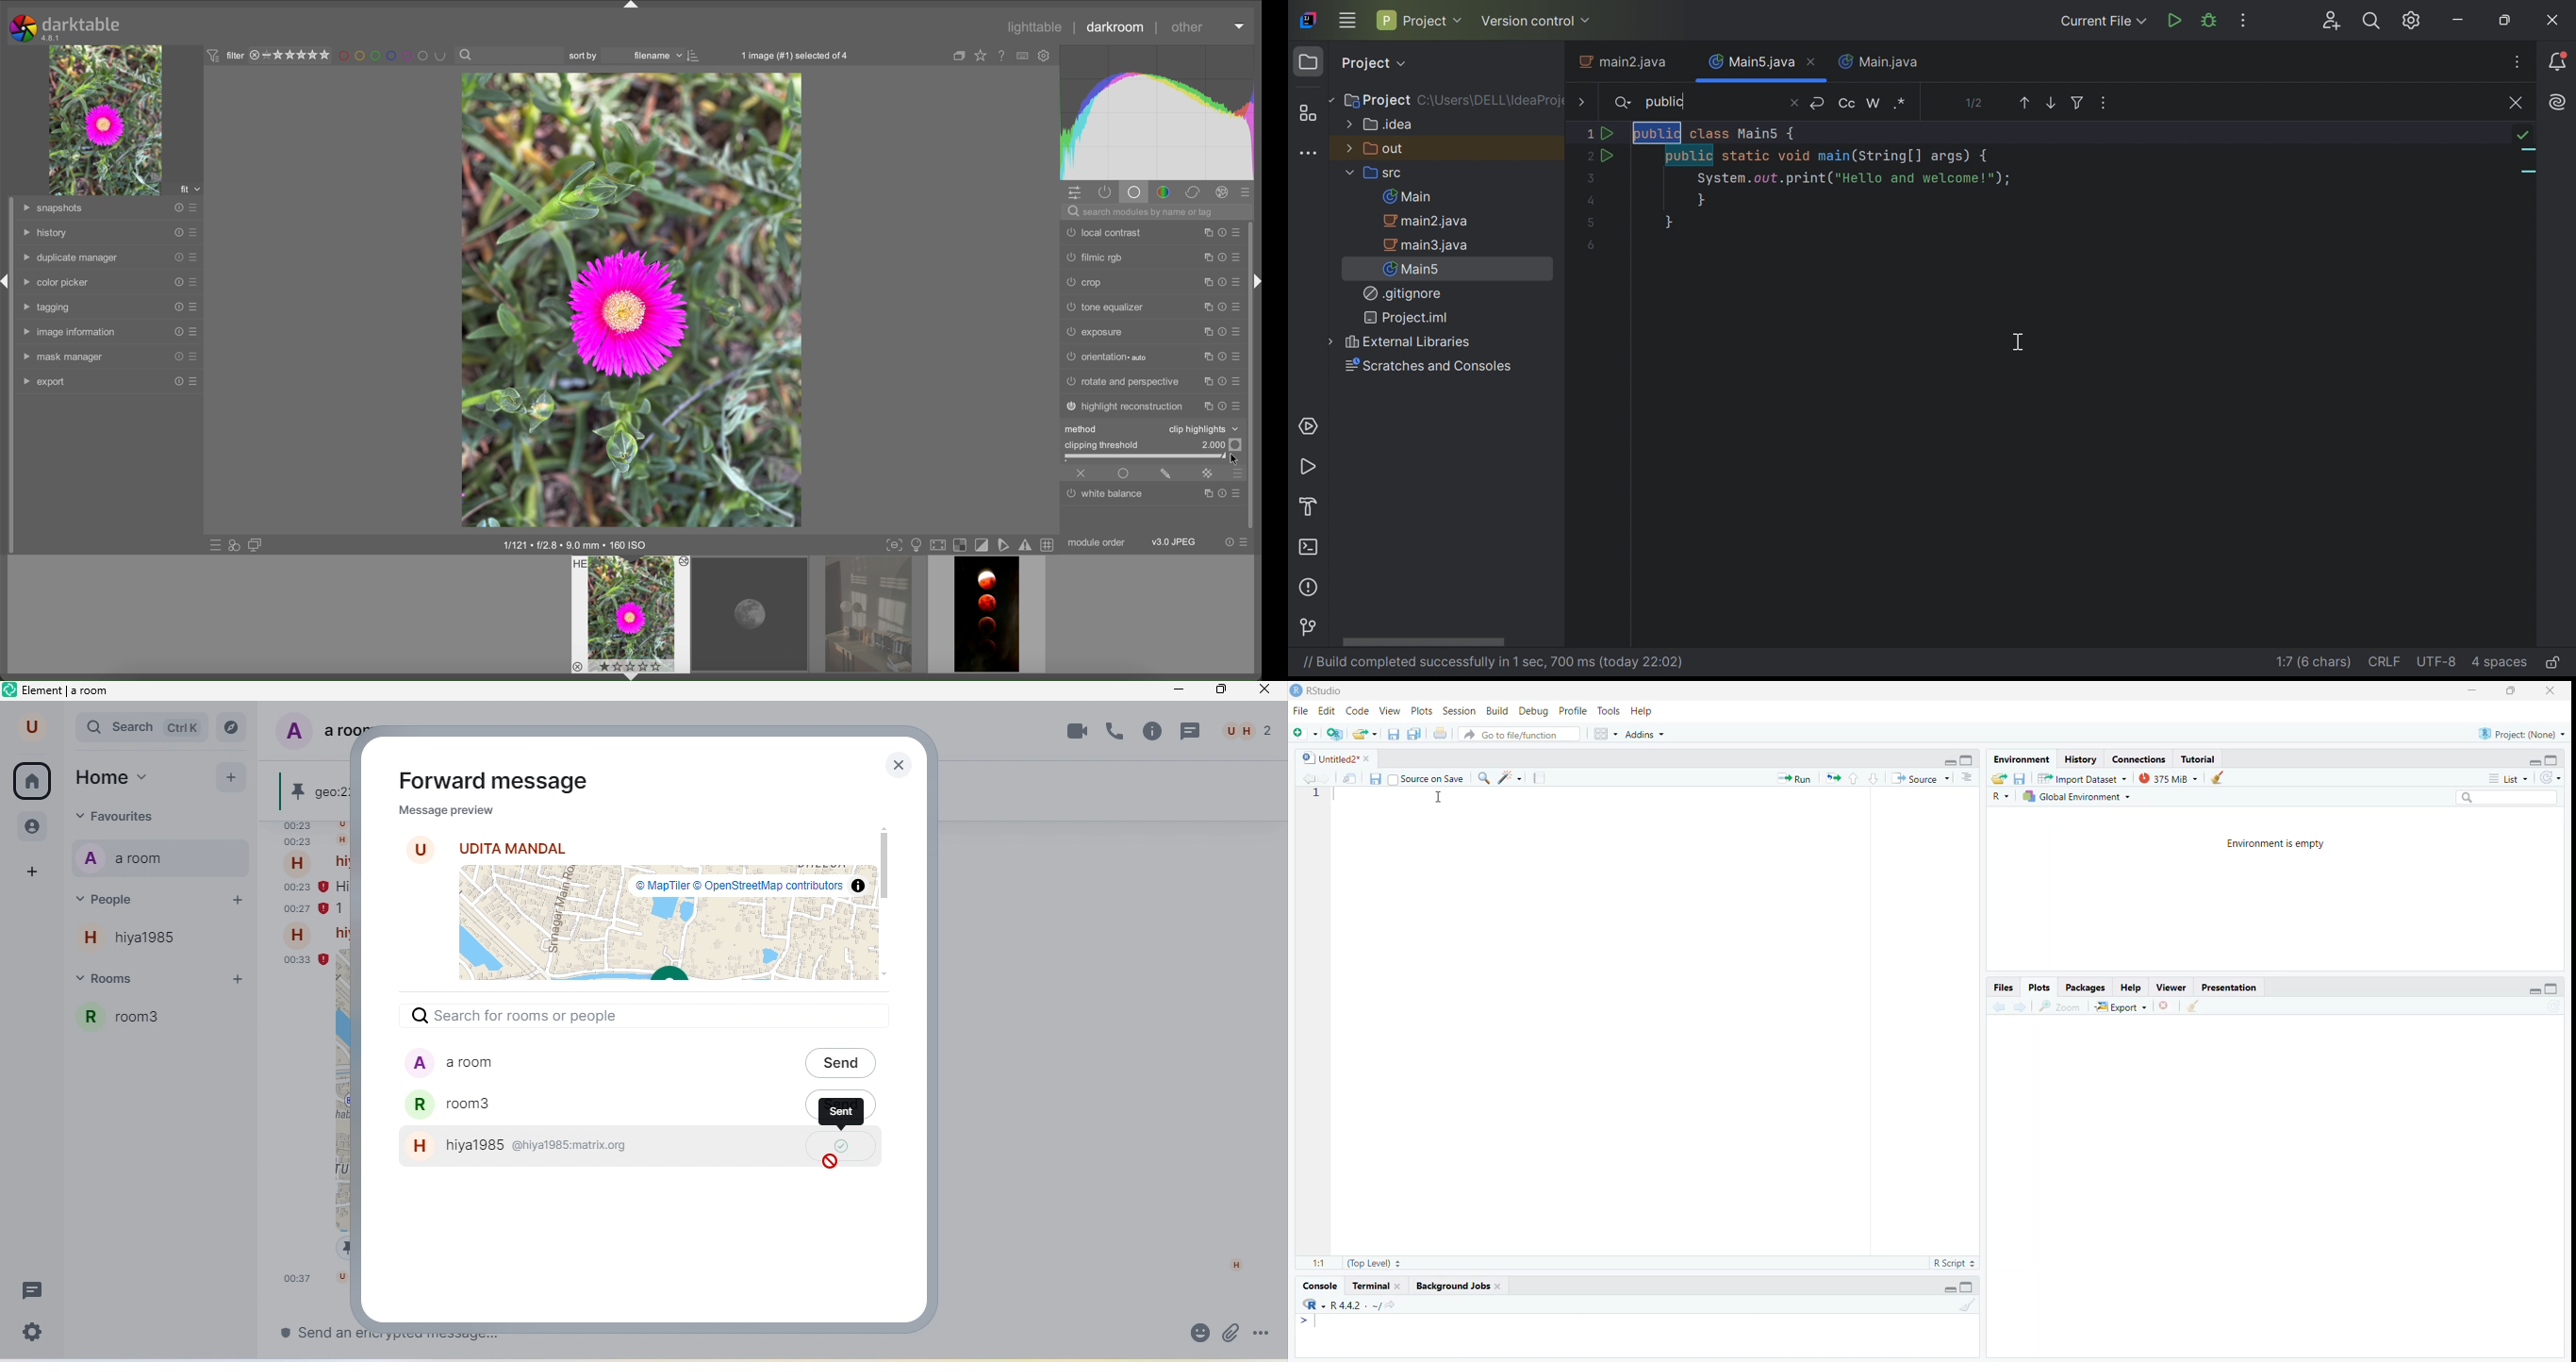 The height and width of the screenshot is (1372, 2576). What do you see at coordinates (1459, 713) in the screenshot?
I see `Session` at bounding box center [1459, 713].